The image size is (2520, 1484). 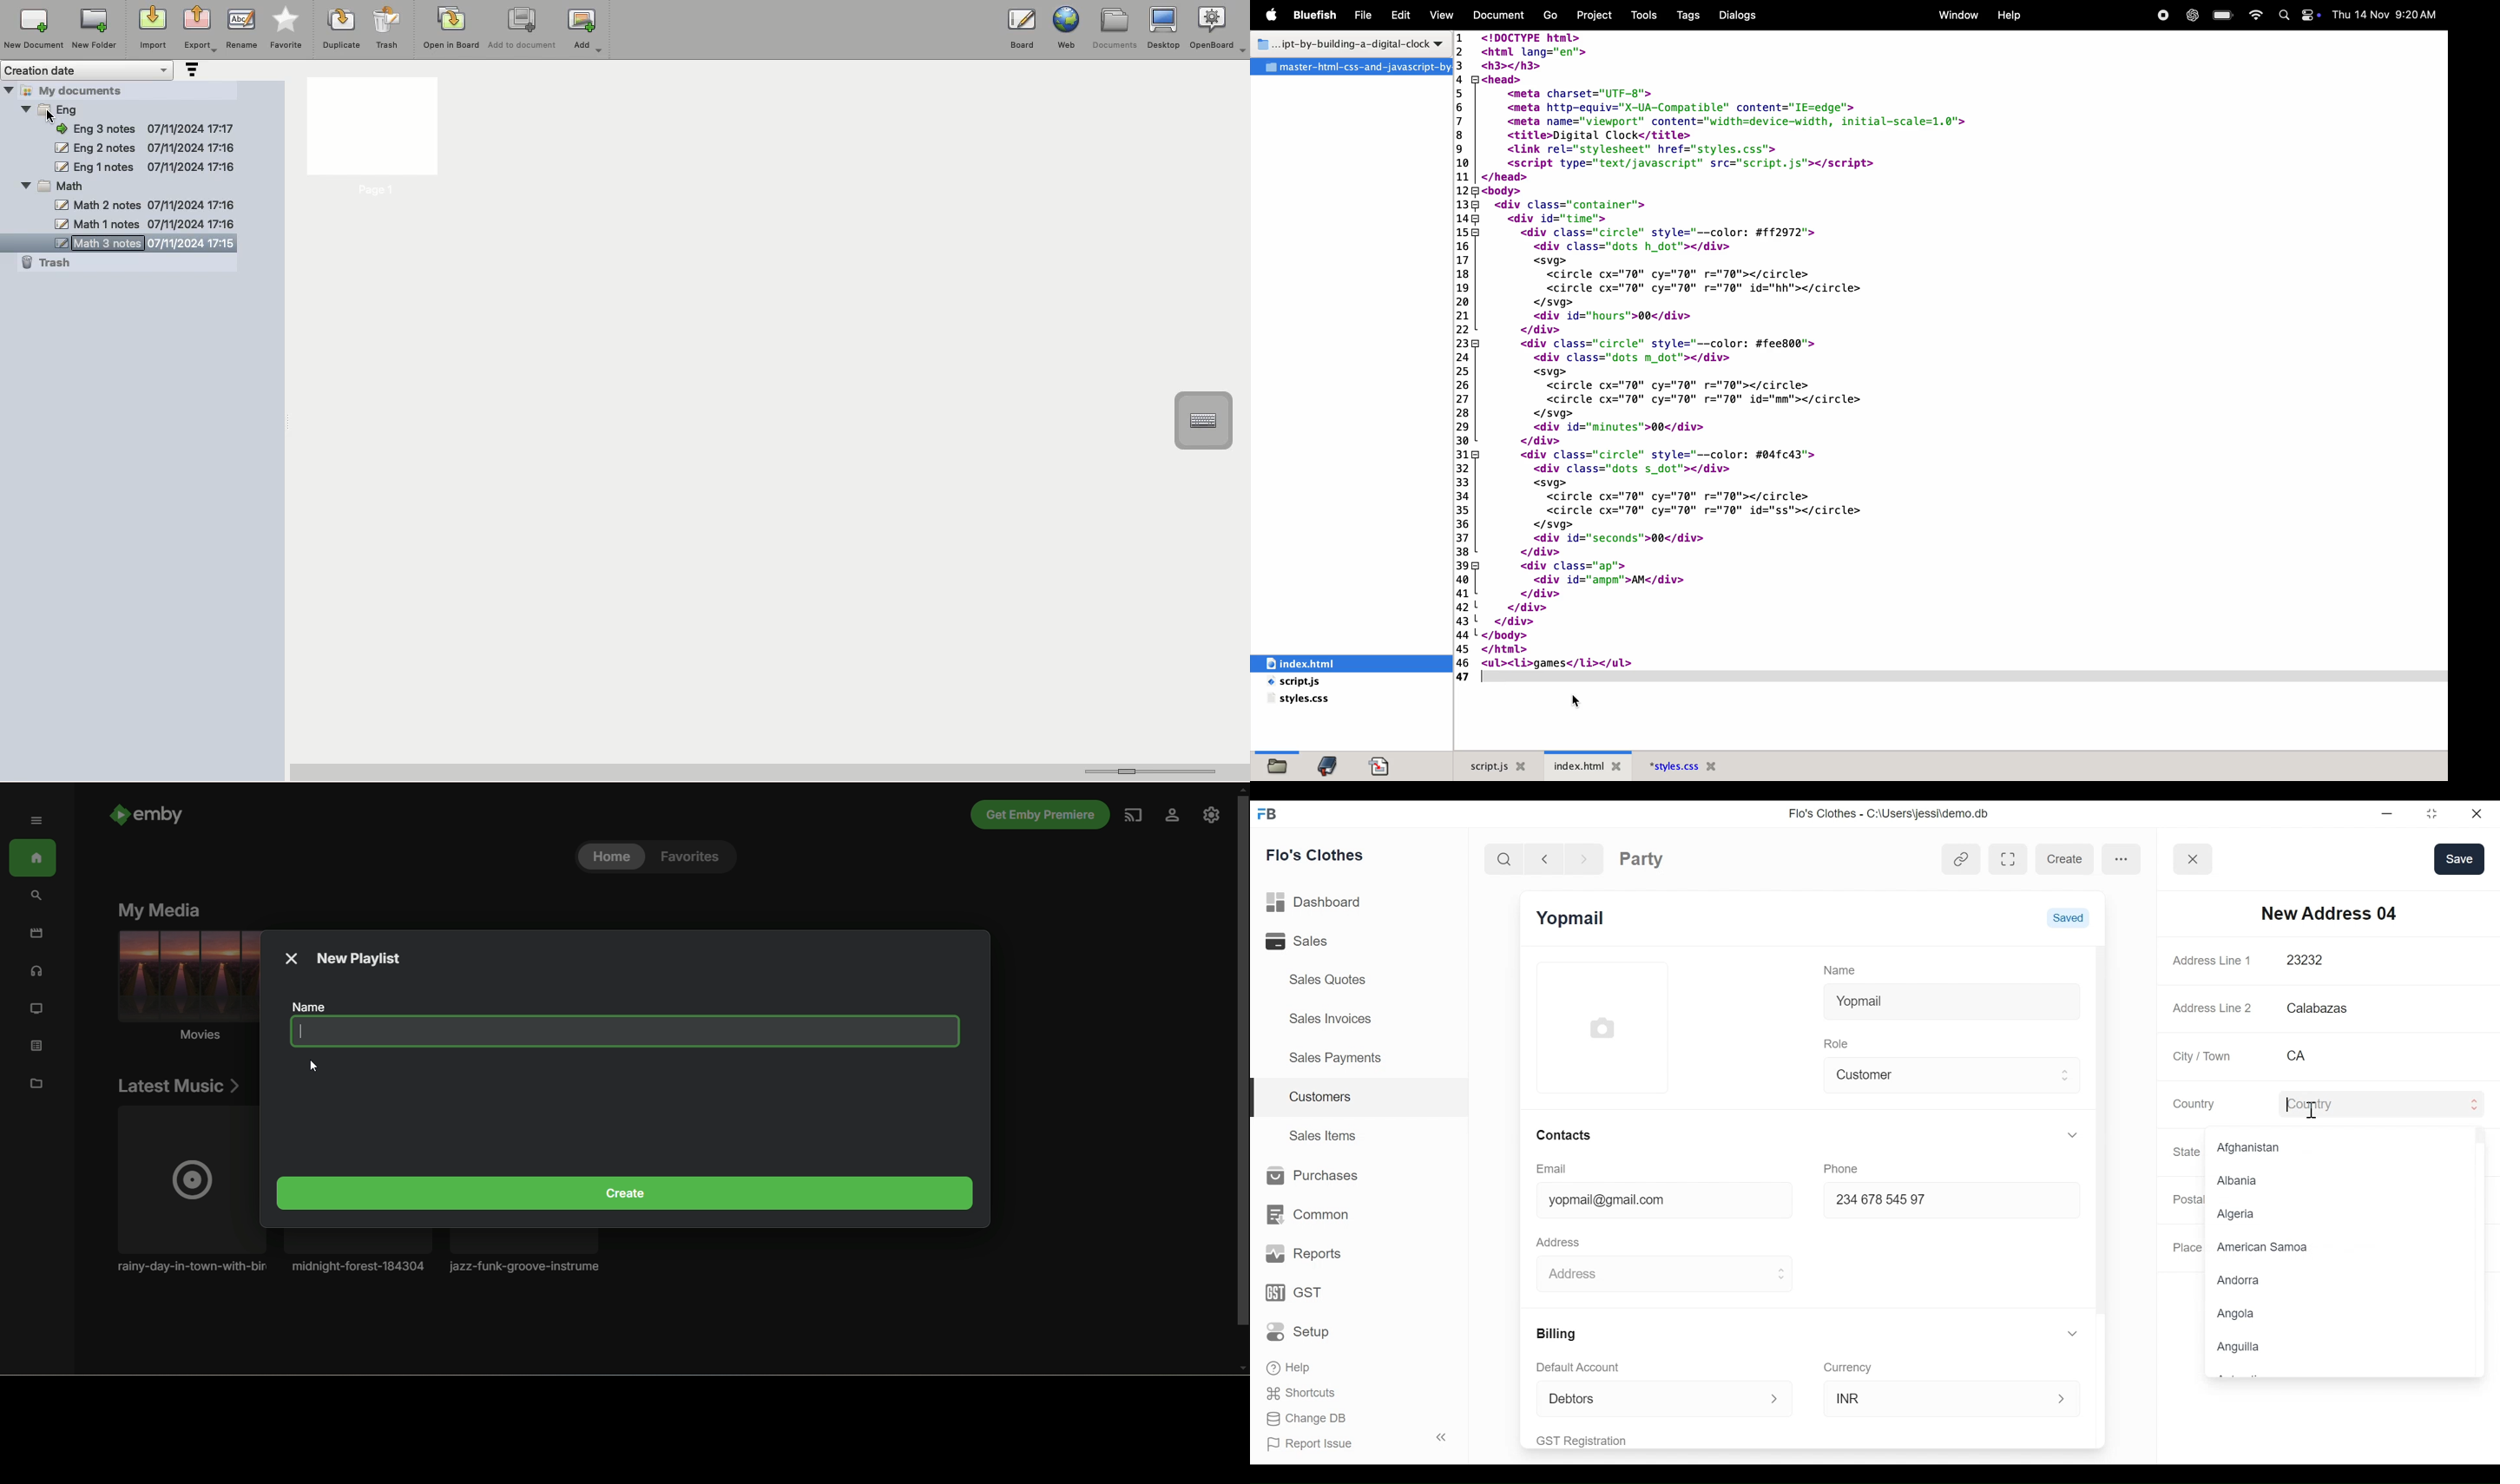 I want to click on close, so click(x=292, y=959).